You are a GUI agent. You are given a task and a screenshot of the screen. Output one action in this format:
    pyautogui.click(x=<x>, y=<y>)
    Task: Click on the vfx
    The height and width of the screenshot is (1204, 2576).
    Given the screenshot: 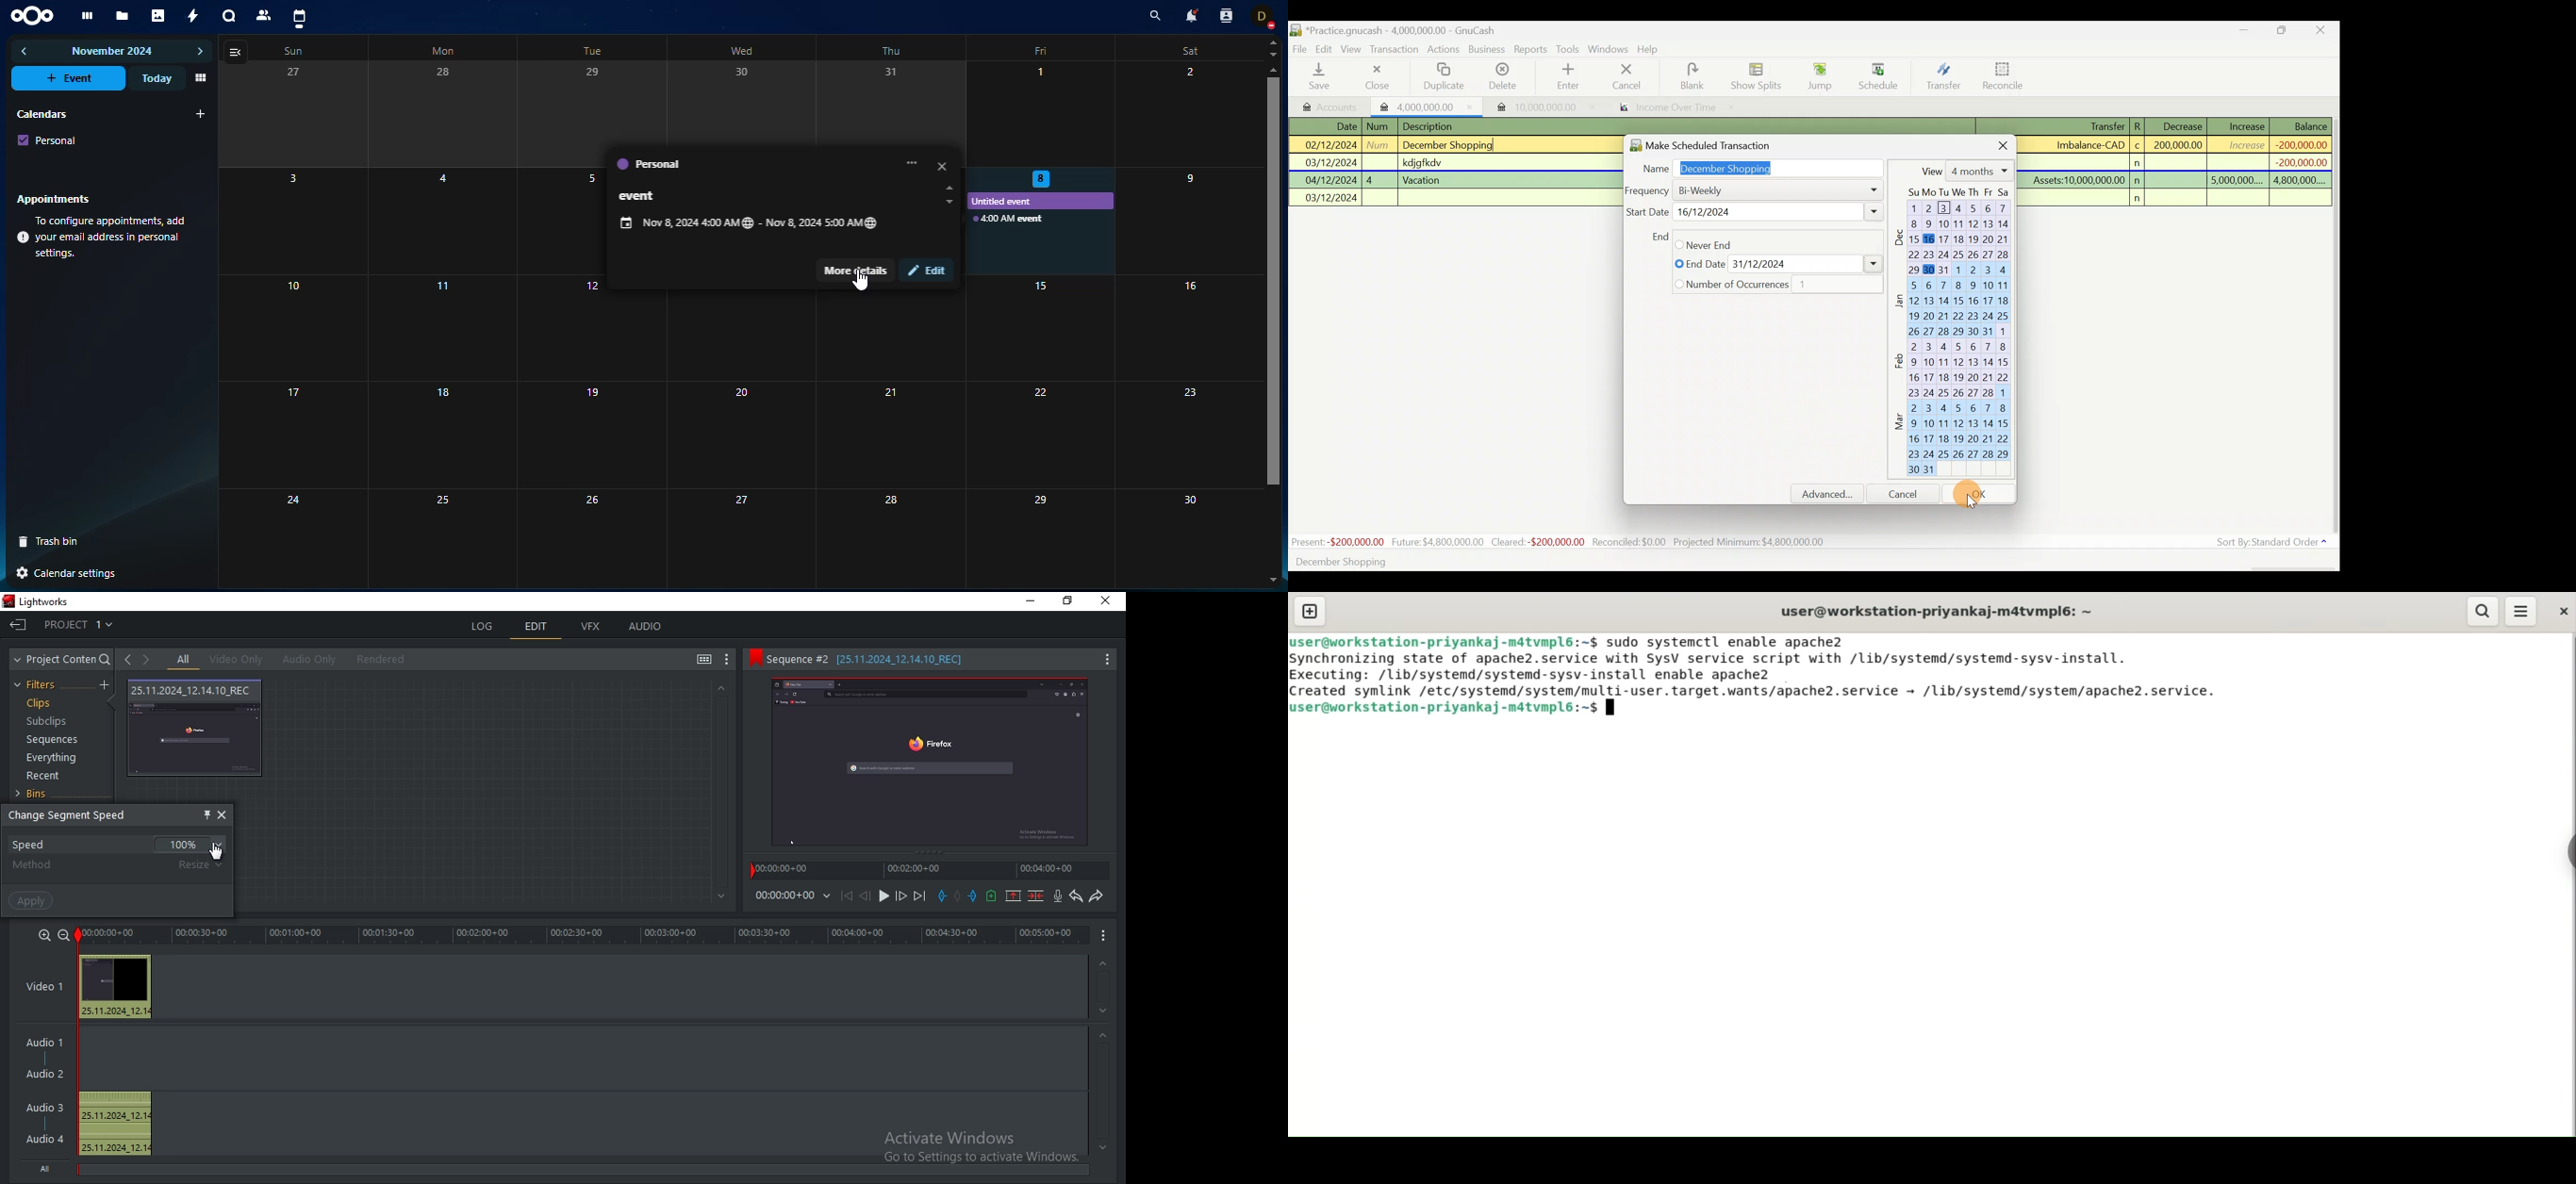 What is the action you would take?
    pyautogui.click(x=595, y=627)
    